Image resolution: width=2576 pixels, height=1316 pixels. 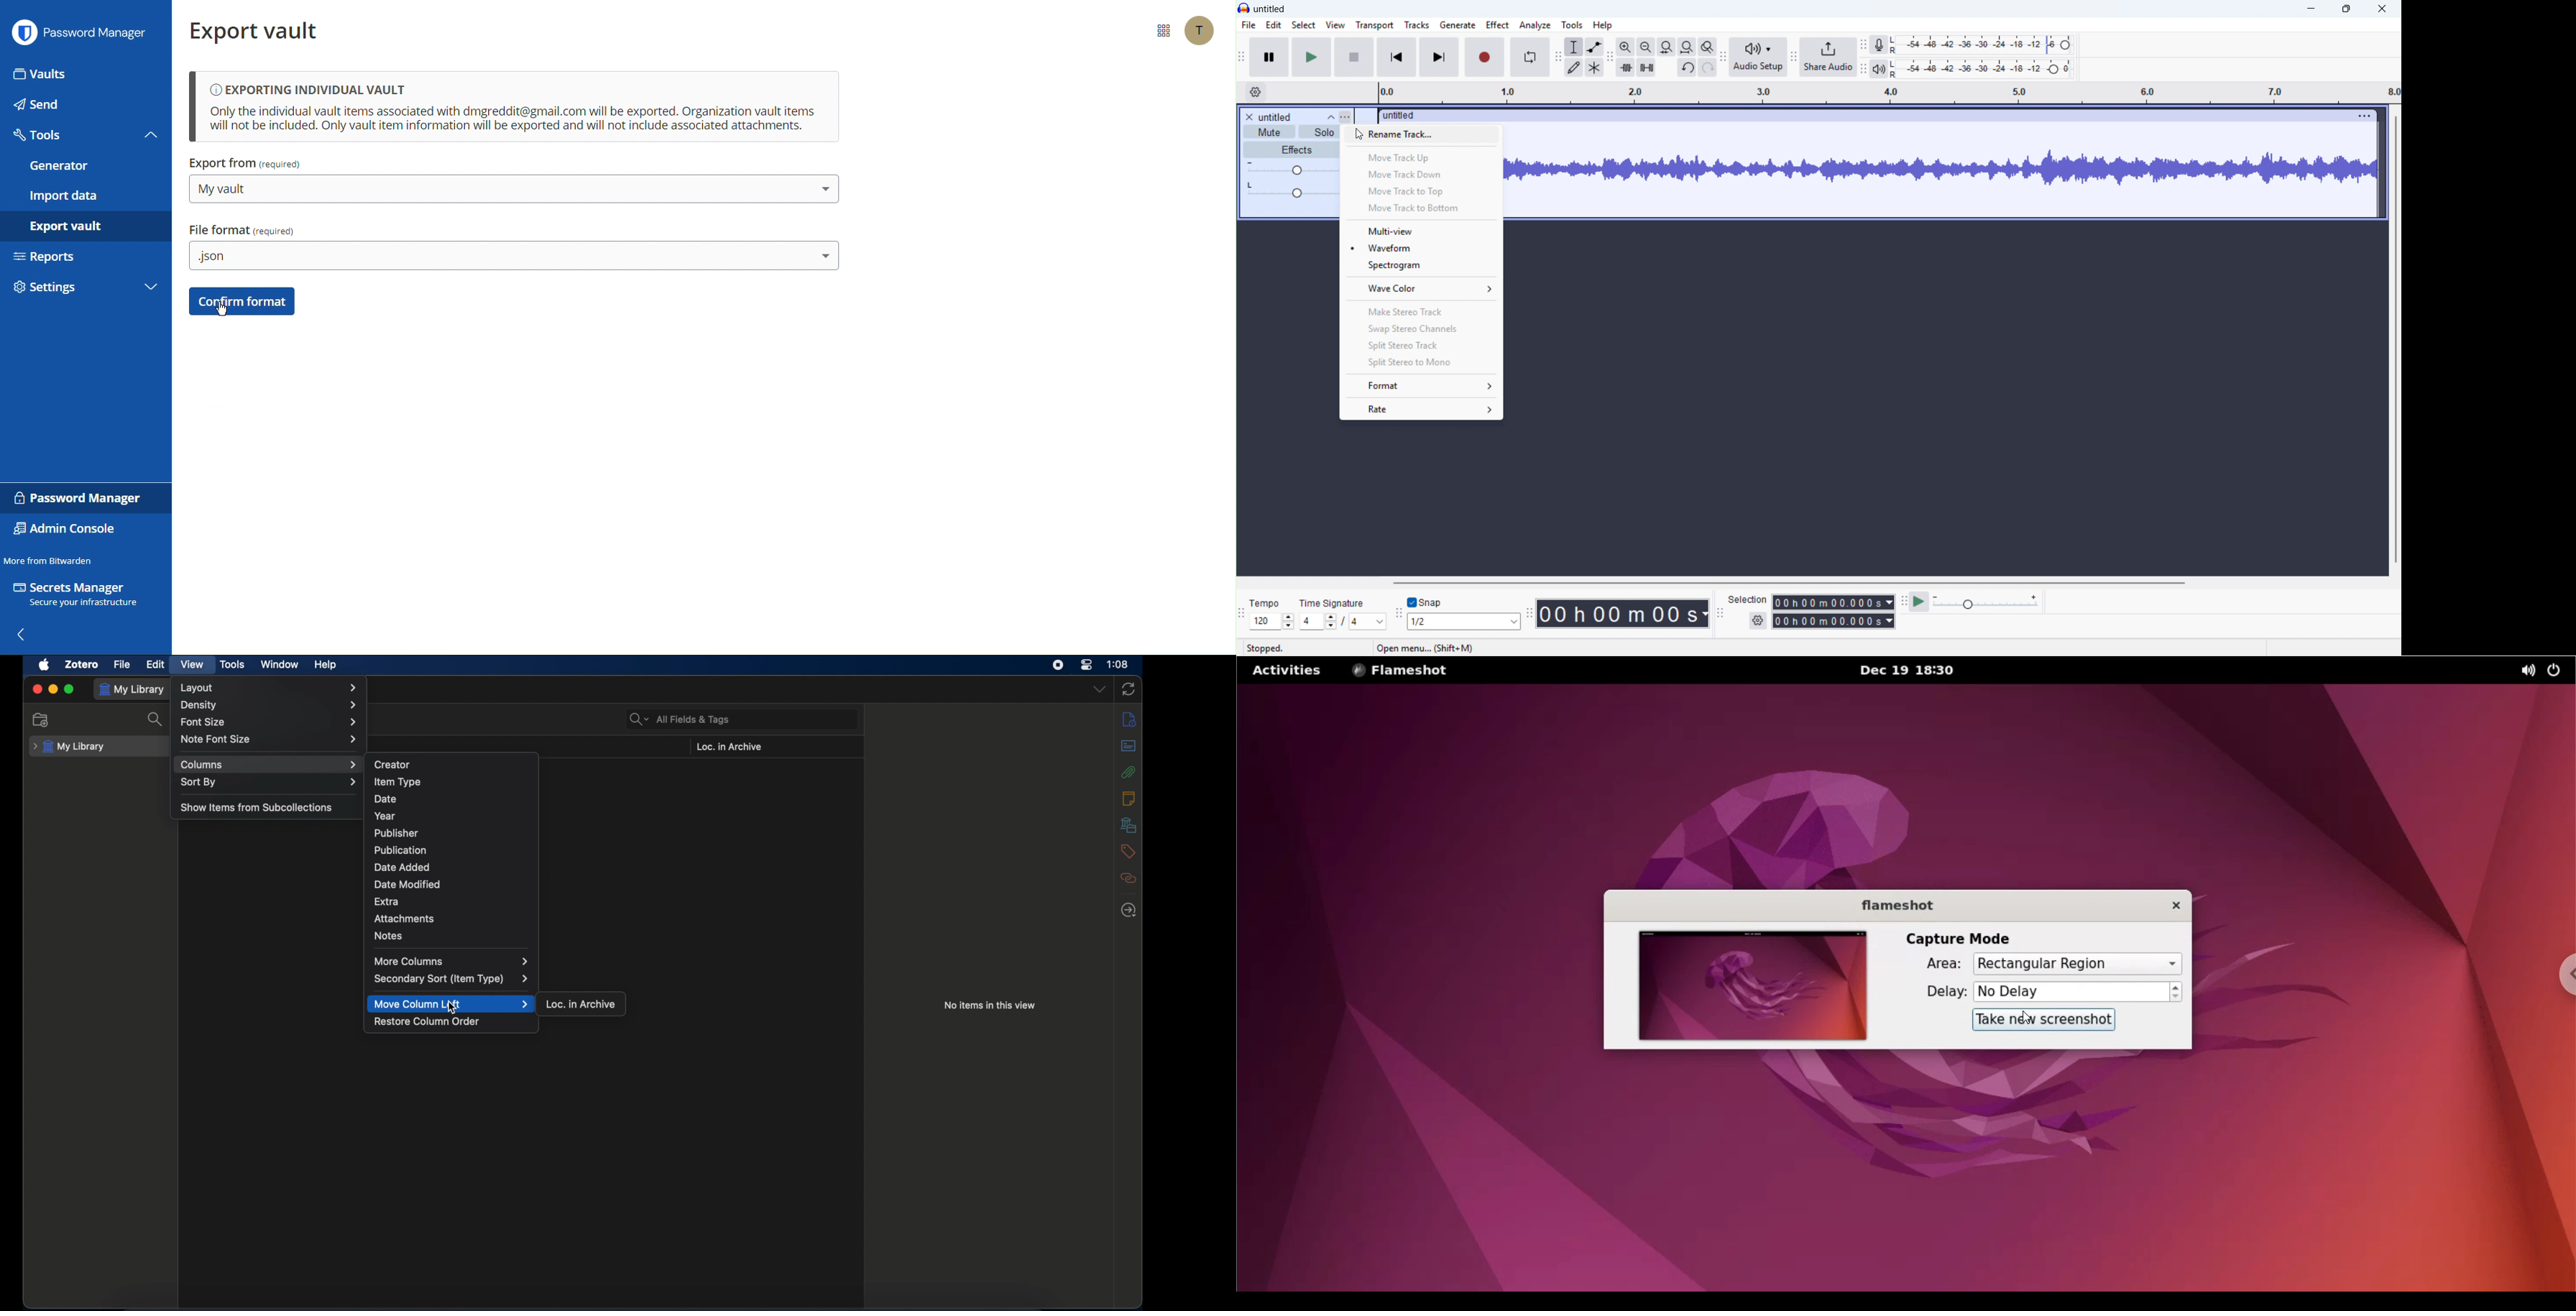 I want to click on my library, so click(x=134, y=689).